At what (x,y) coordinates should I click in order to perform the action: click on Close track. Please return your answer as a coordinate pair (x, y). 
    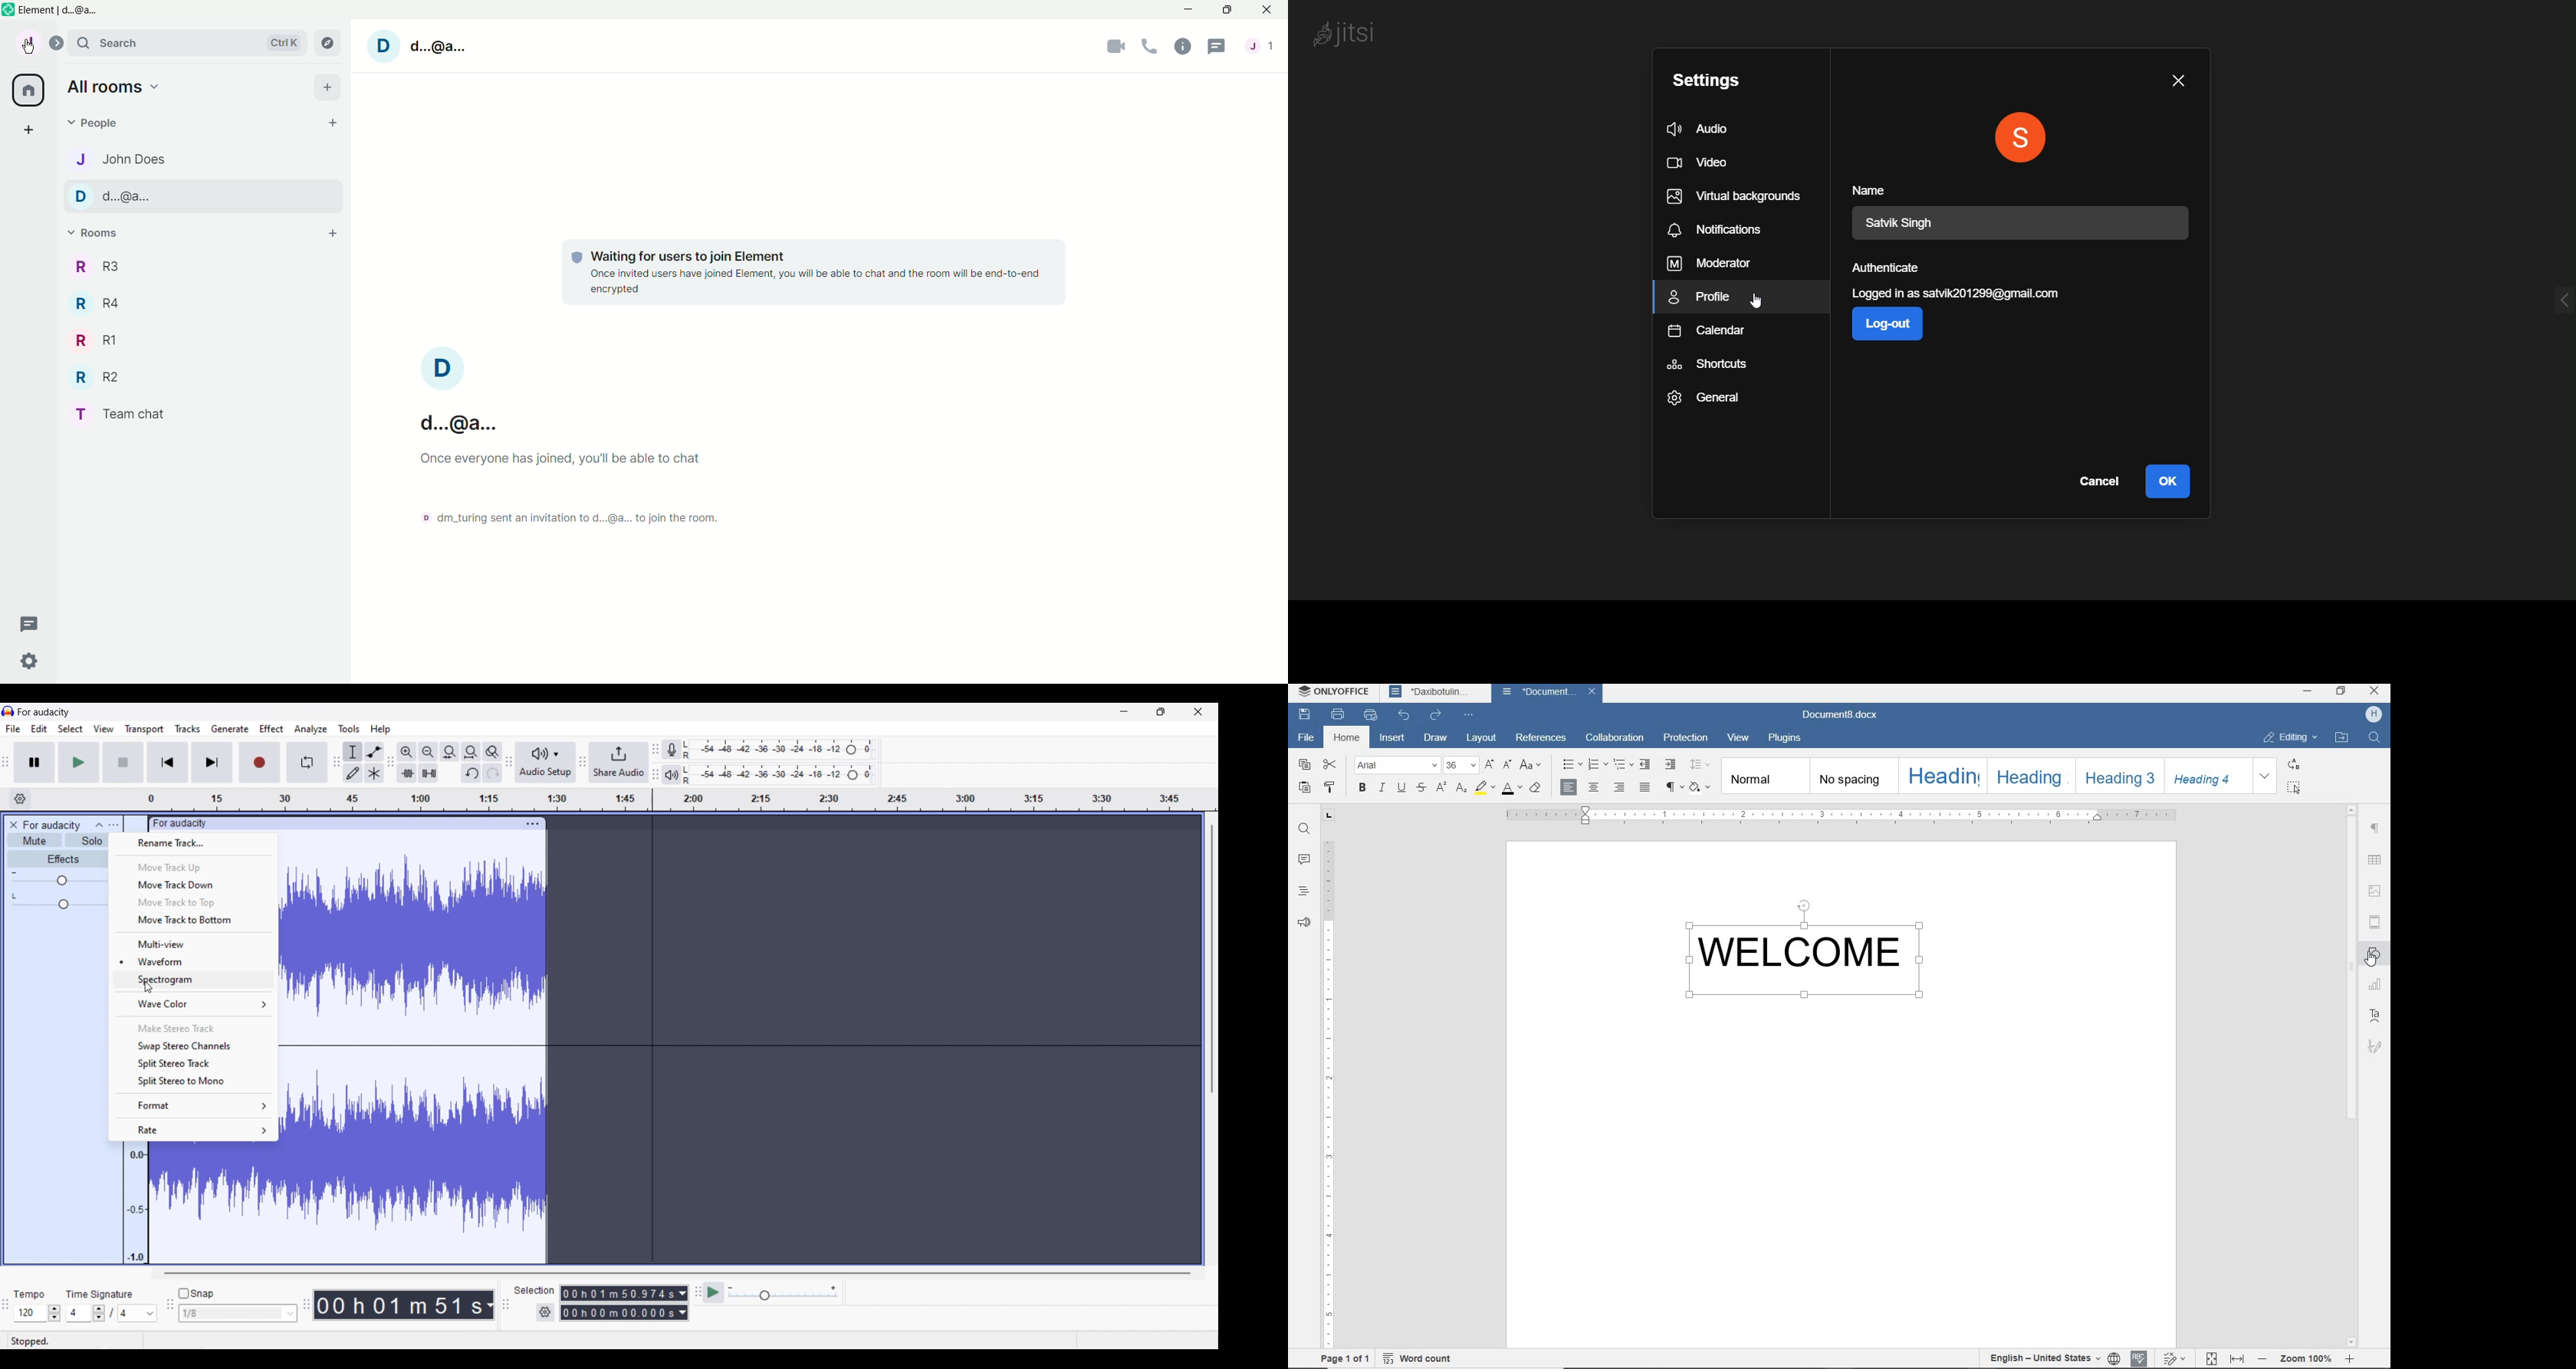
    Looking at the image, I should click on (14, 825).